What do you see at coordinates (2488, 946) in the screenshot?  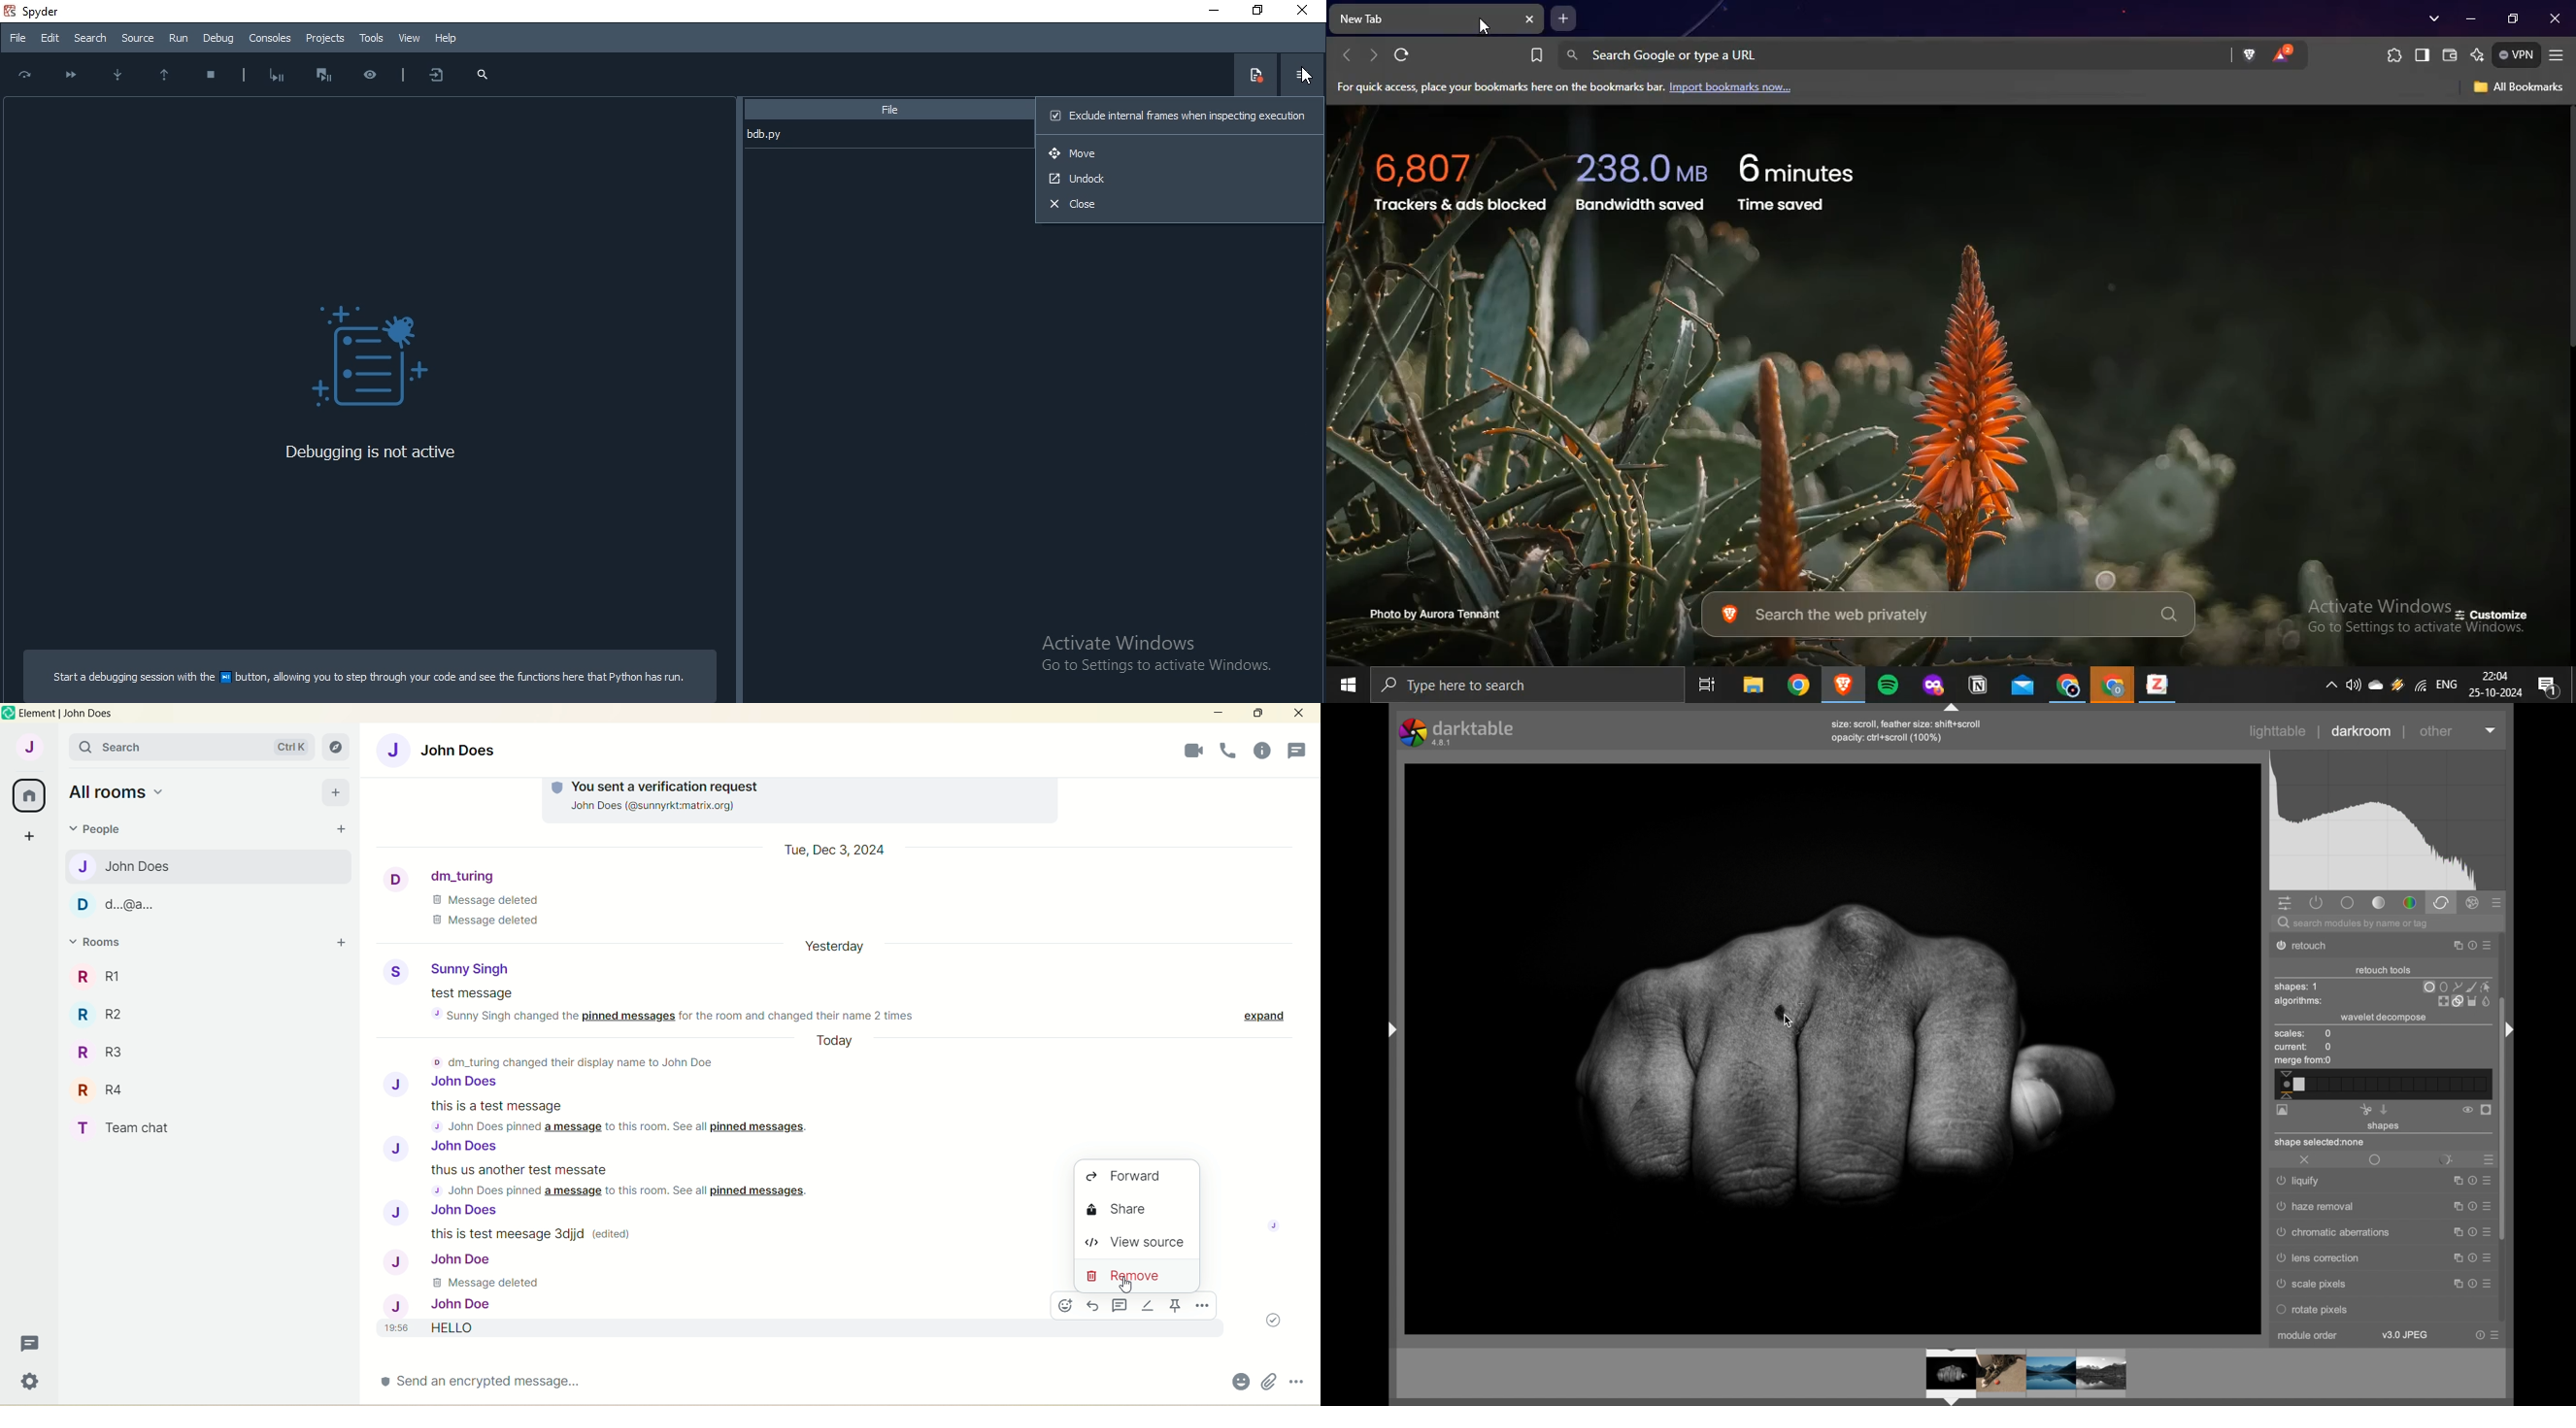 I see `more options` at bounding box center [2488, 946].